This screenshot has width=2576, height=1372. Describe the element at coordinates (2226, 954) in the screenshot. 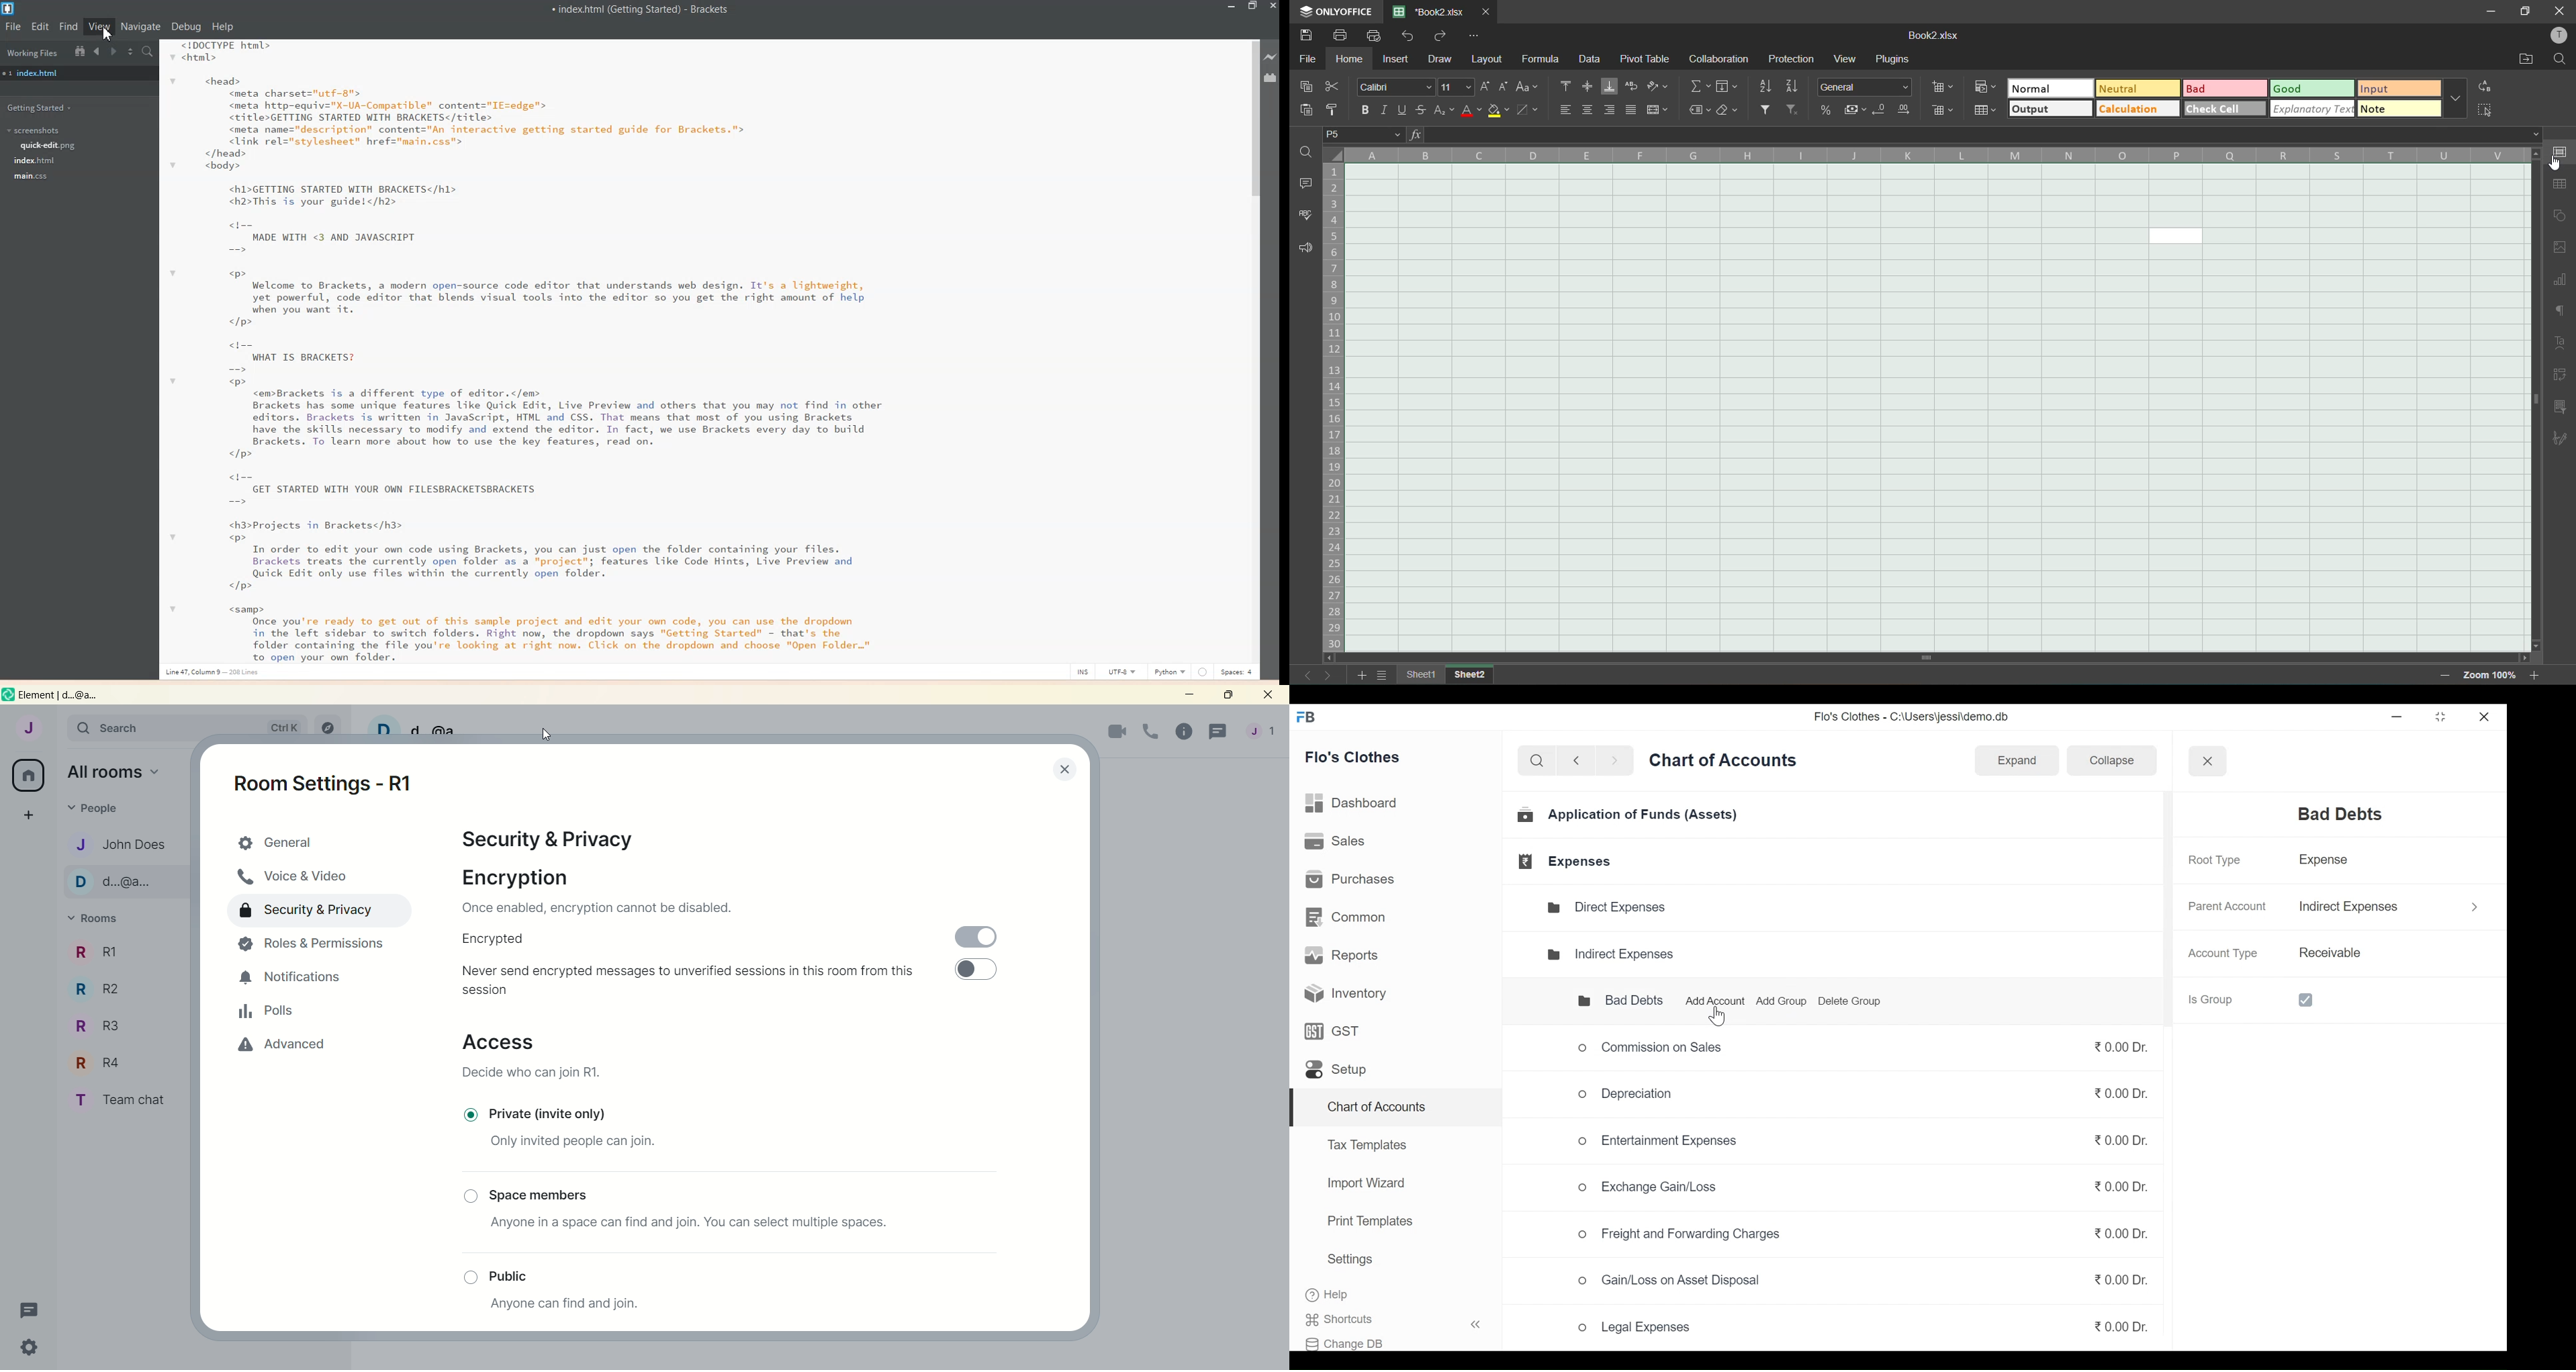

I see `Account Type` at that location.